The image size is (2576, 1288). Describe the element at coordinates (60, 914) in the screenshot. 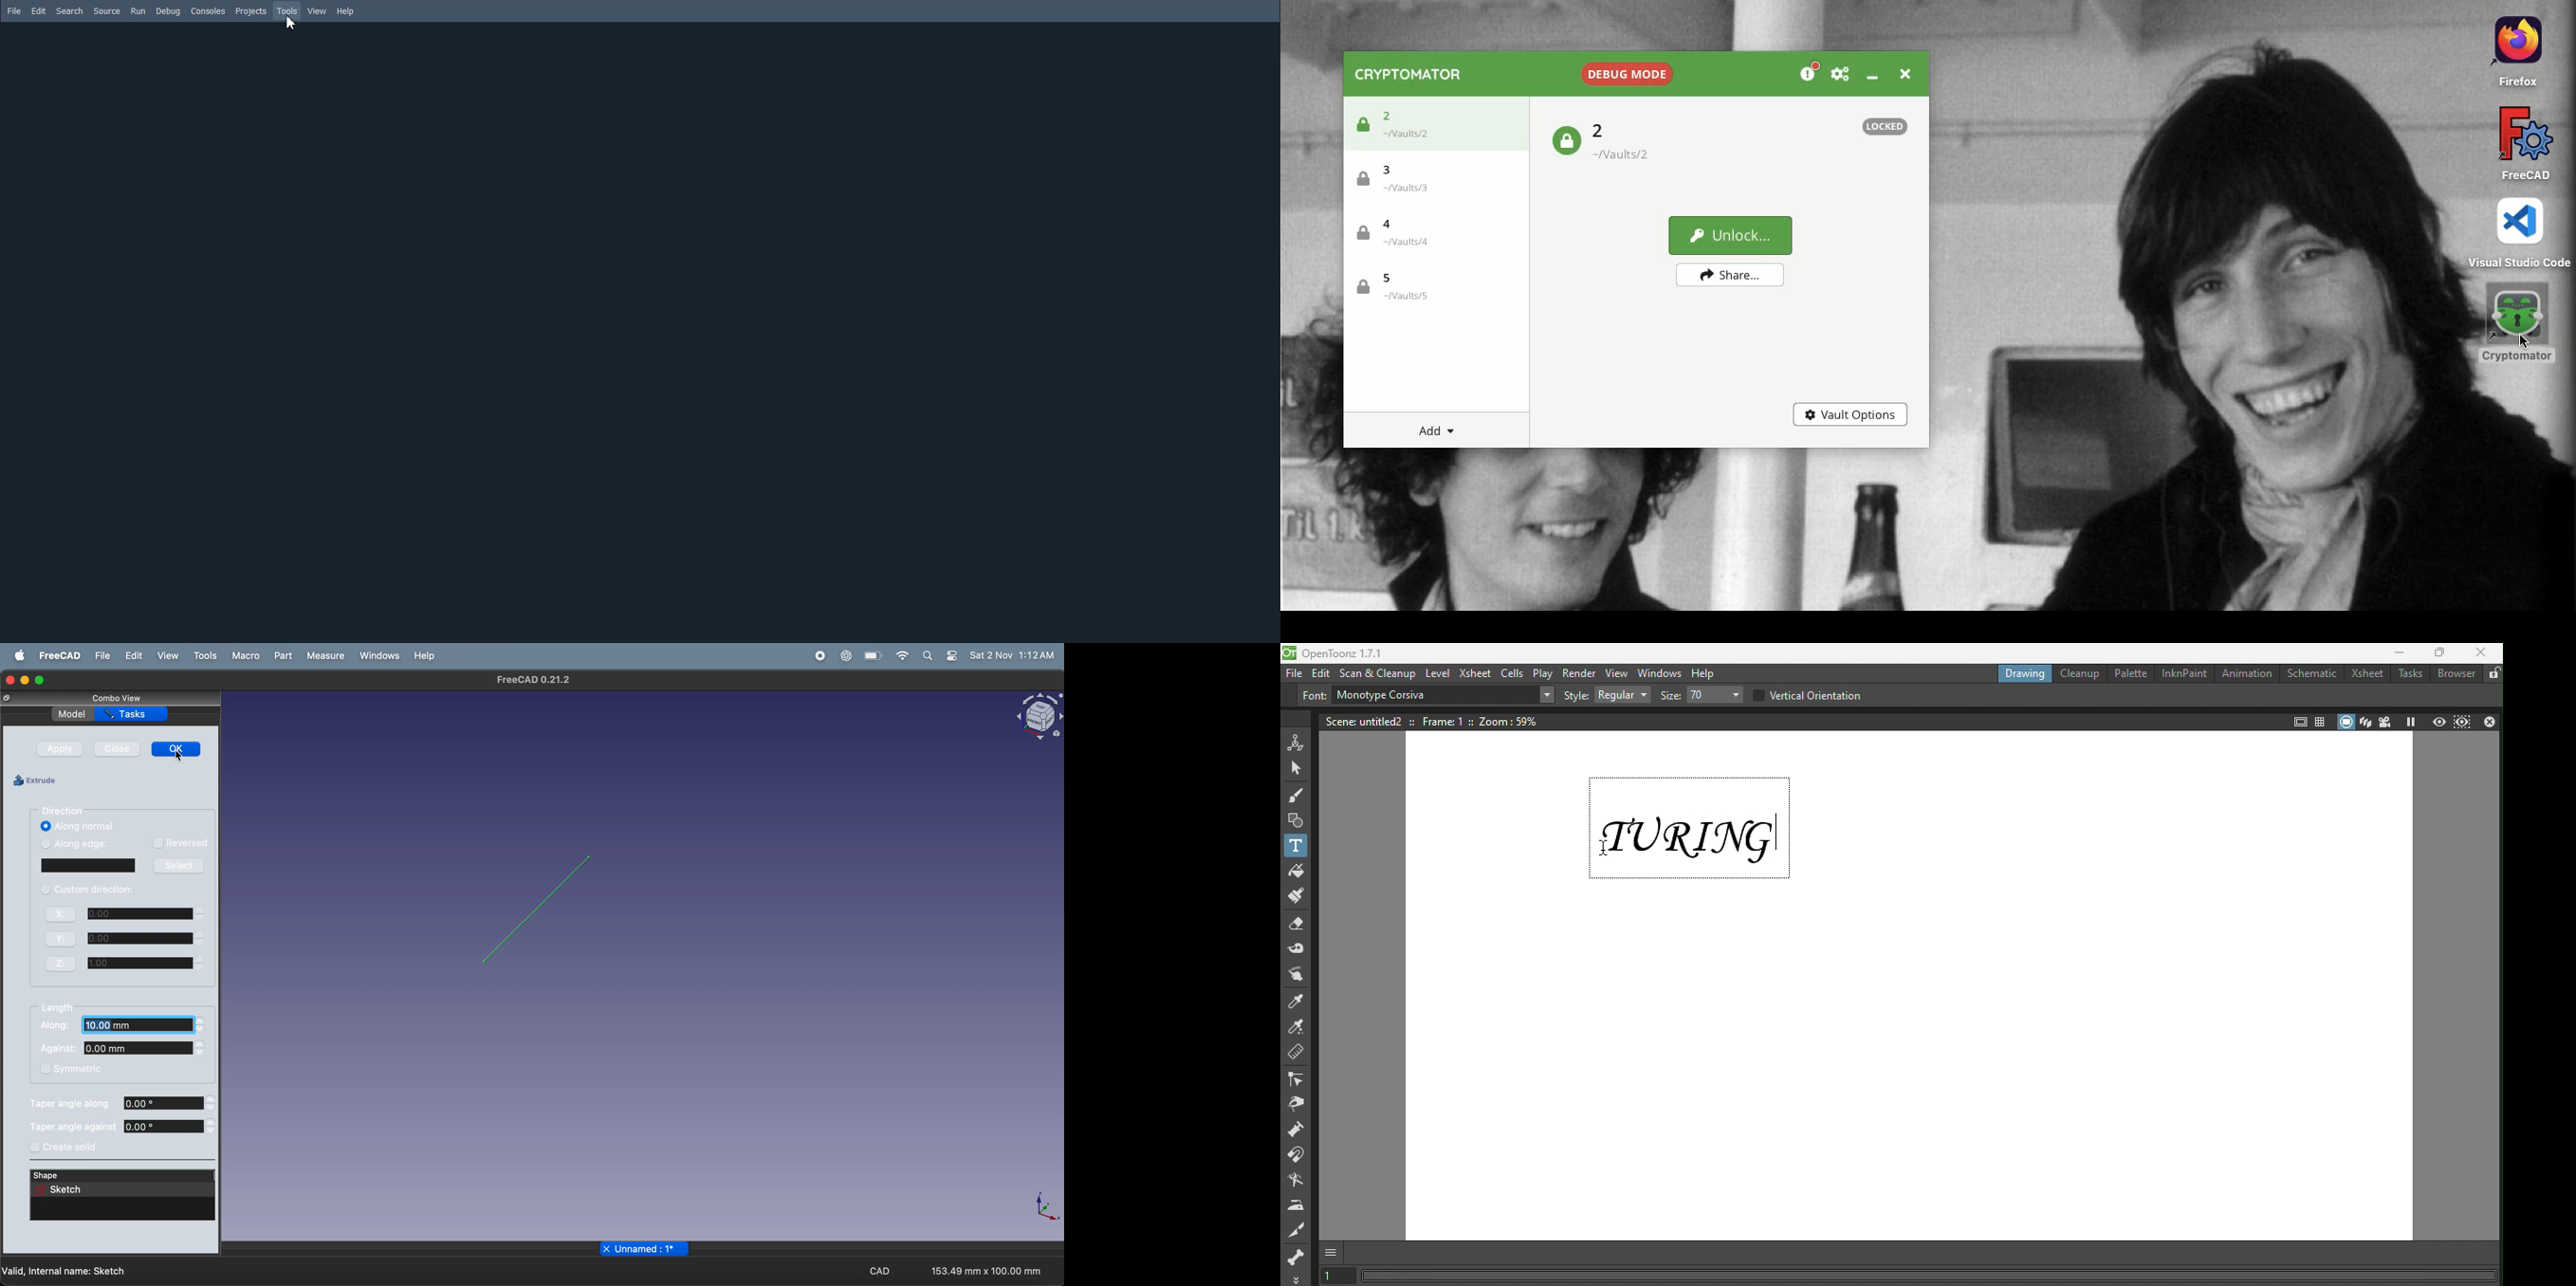

I see `X:` at that location.